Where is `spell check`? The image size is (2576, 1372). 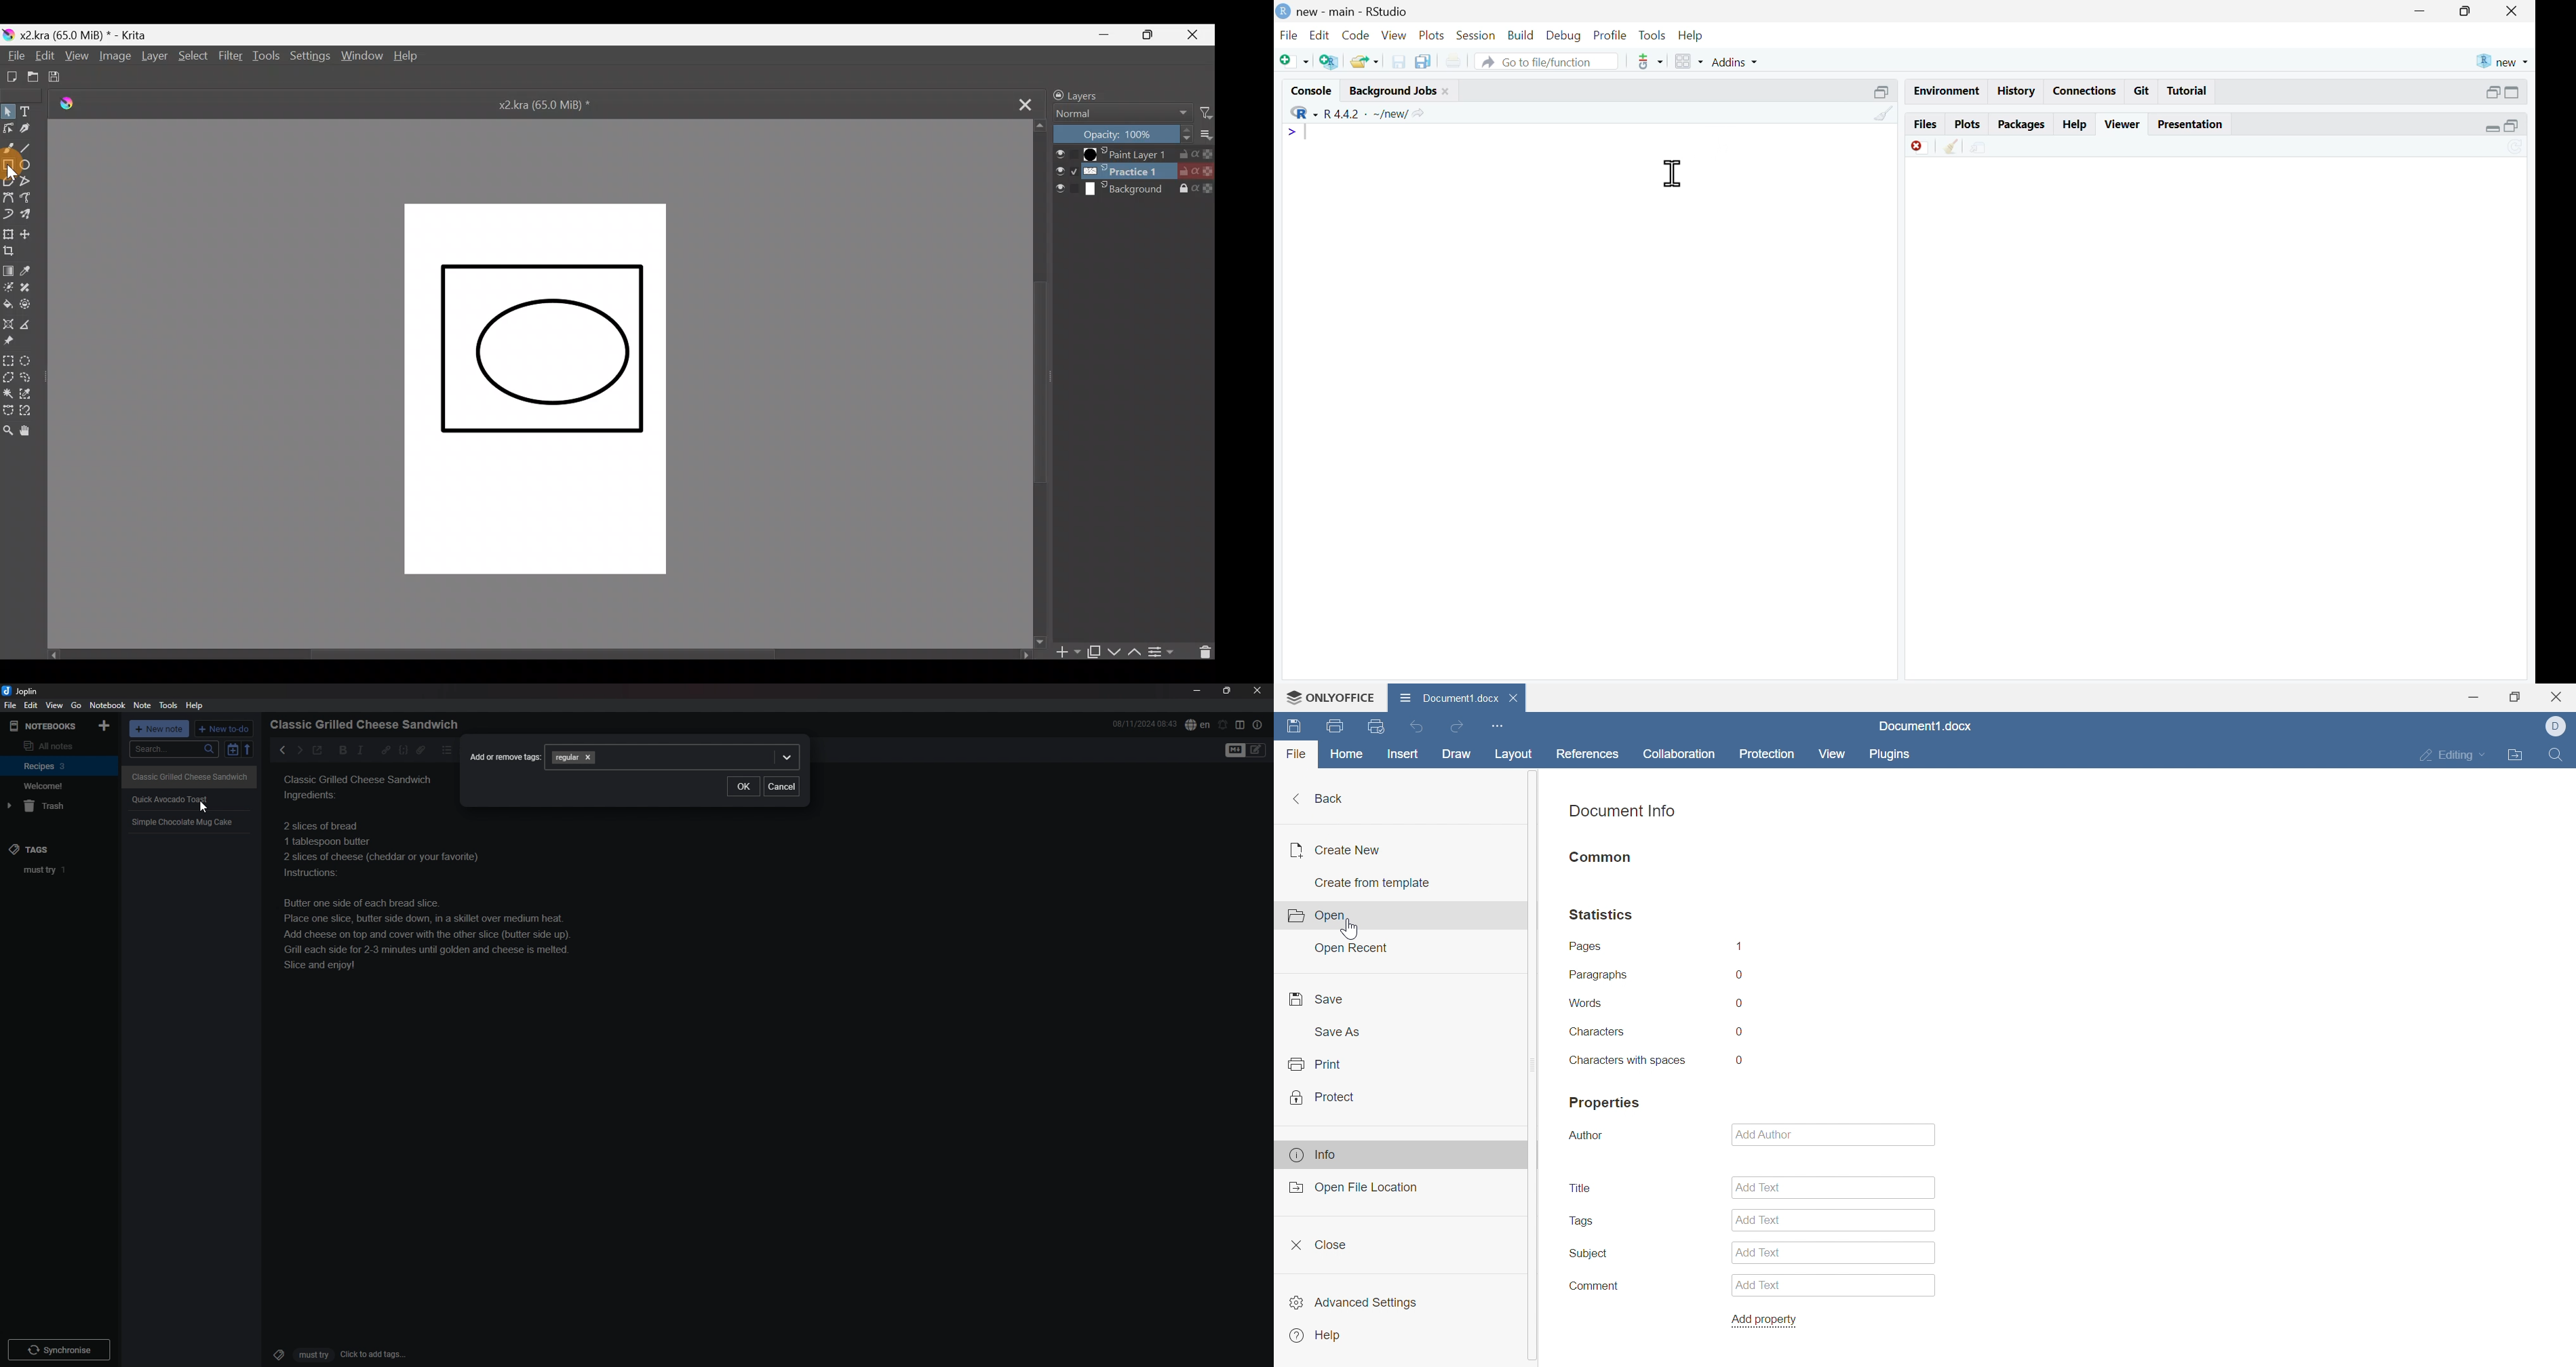
spell check is located at coordinates (1198, 724).